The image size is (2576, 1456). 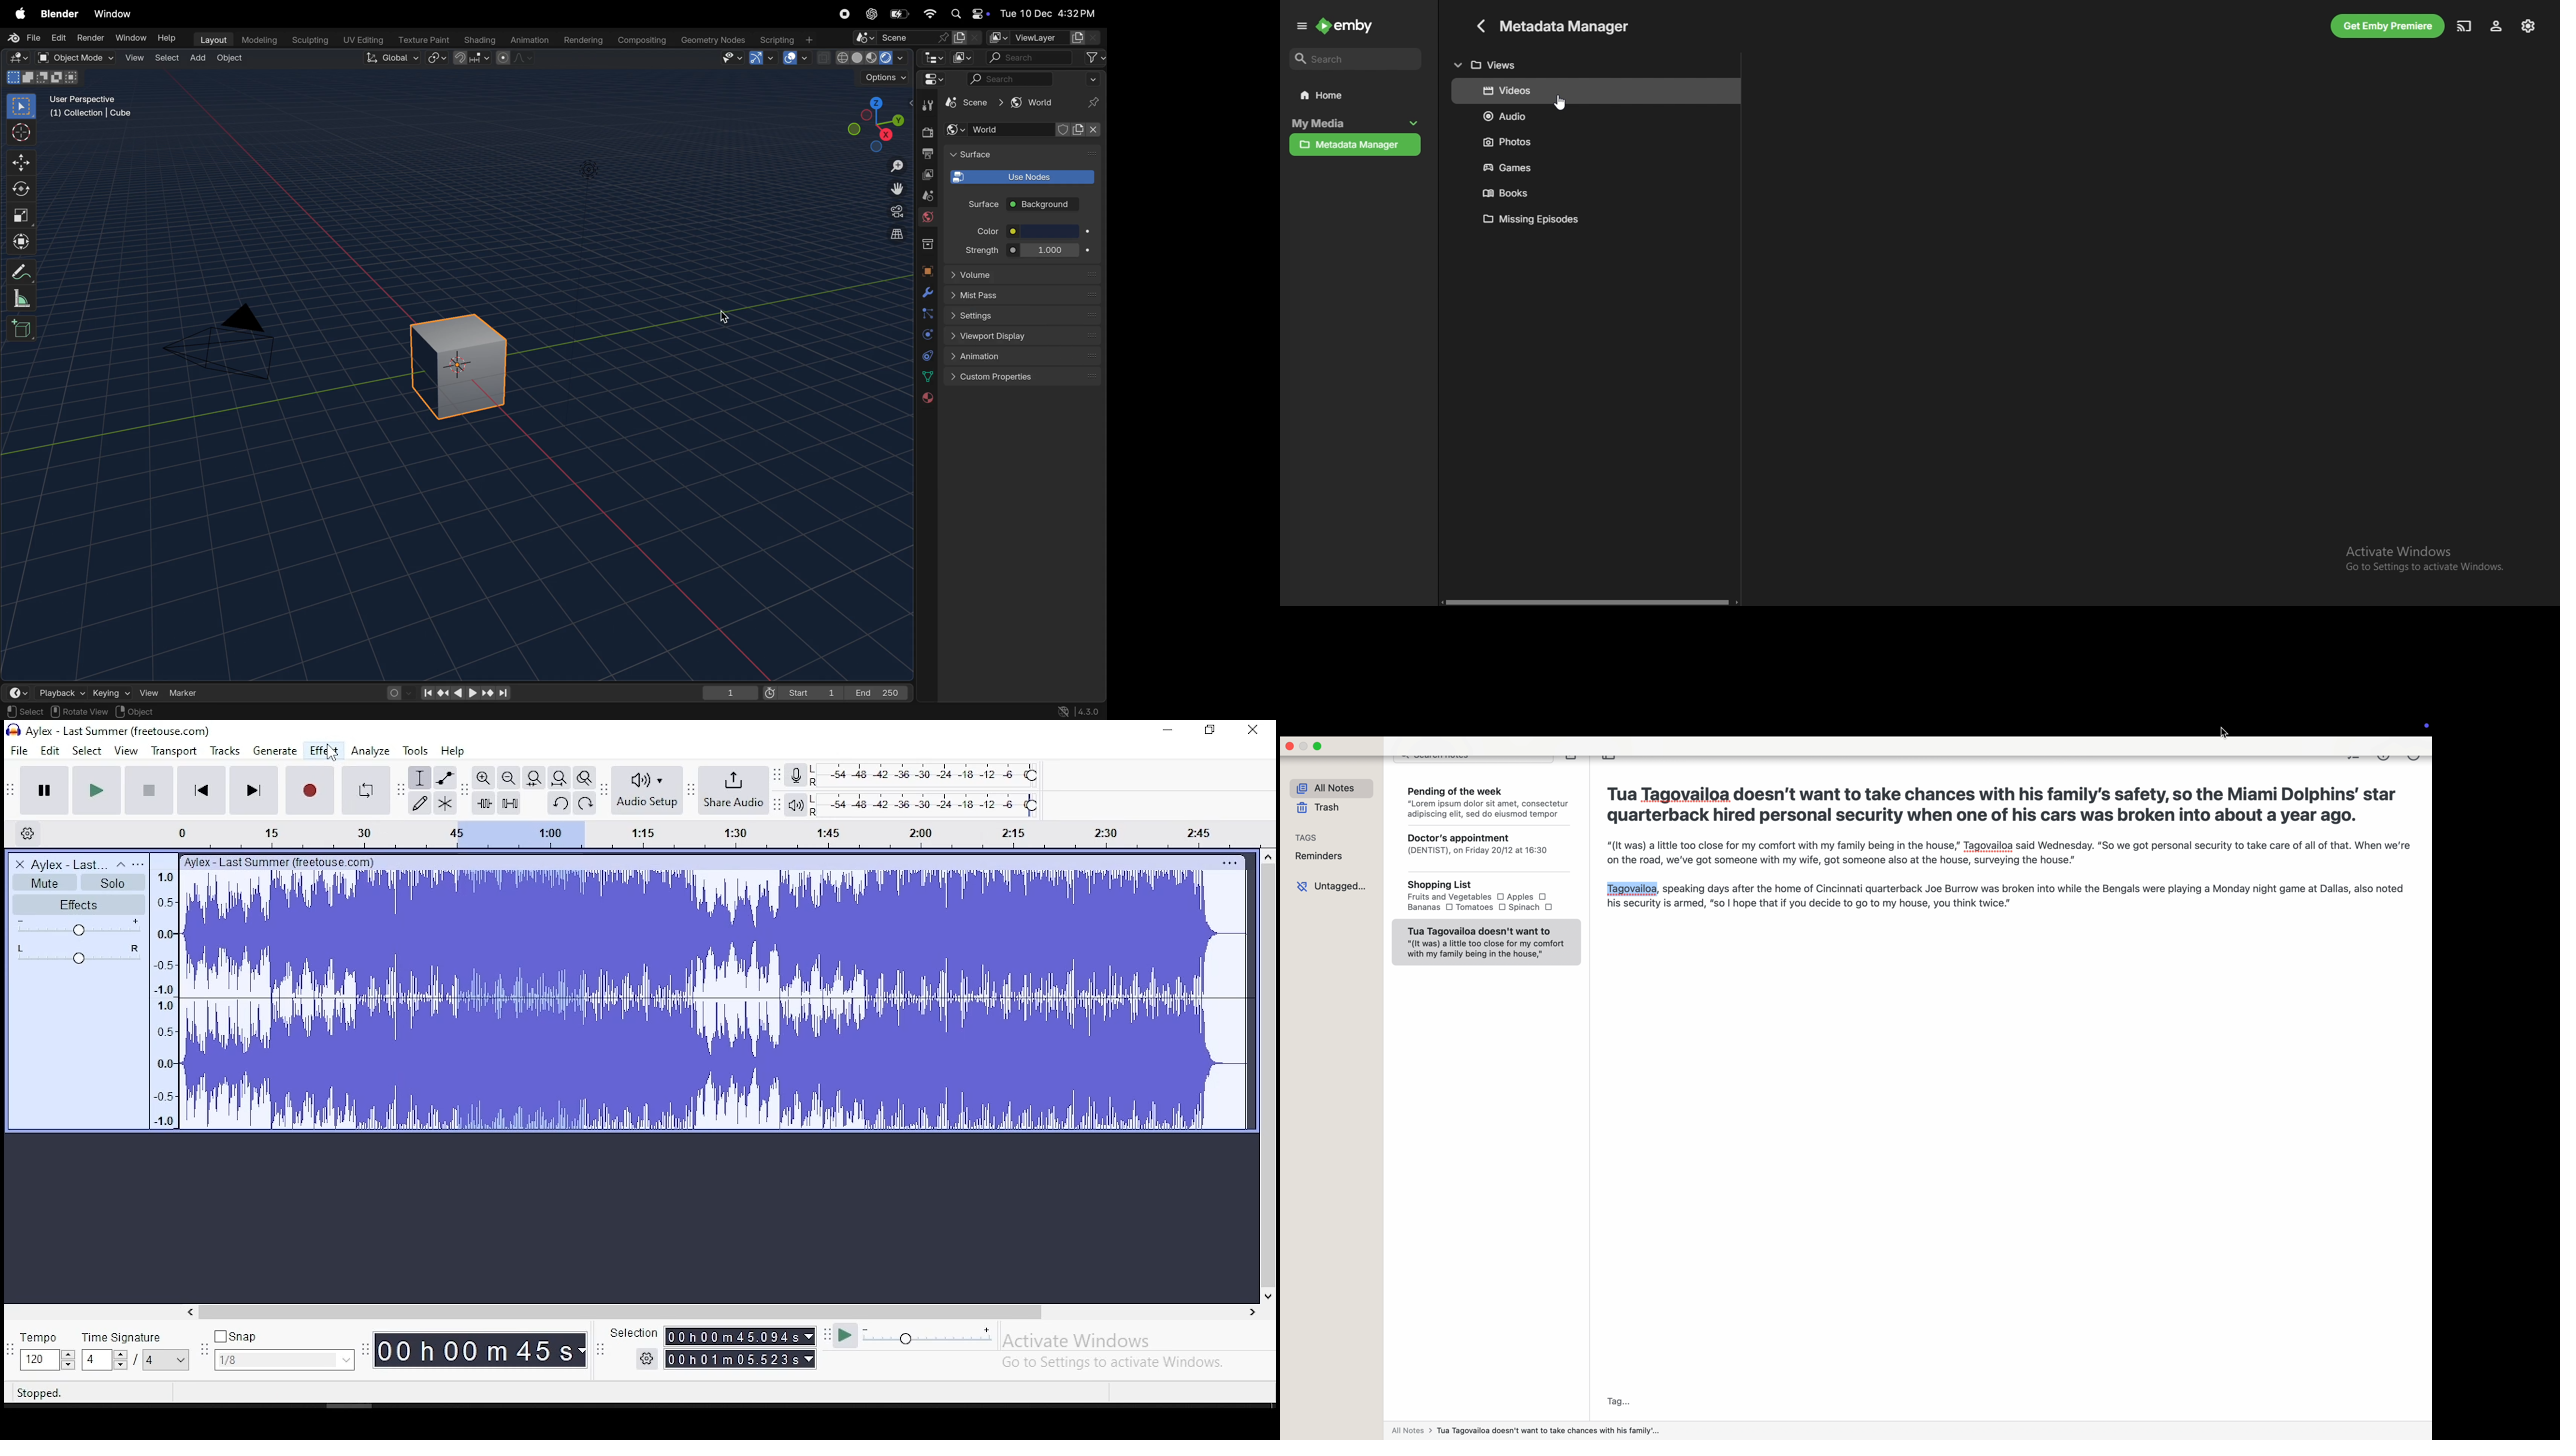 What do you see at coordinates (891, 212) in the screenshot?
I see `camera` at bounding box center [891, 212].